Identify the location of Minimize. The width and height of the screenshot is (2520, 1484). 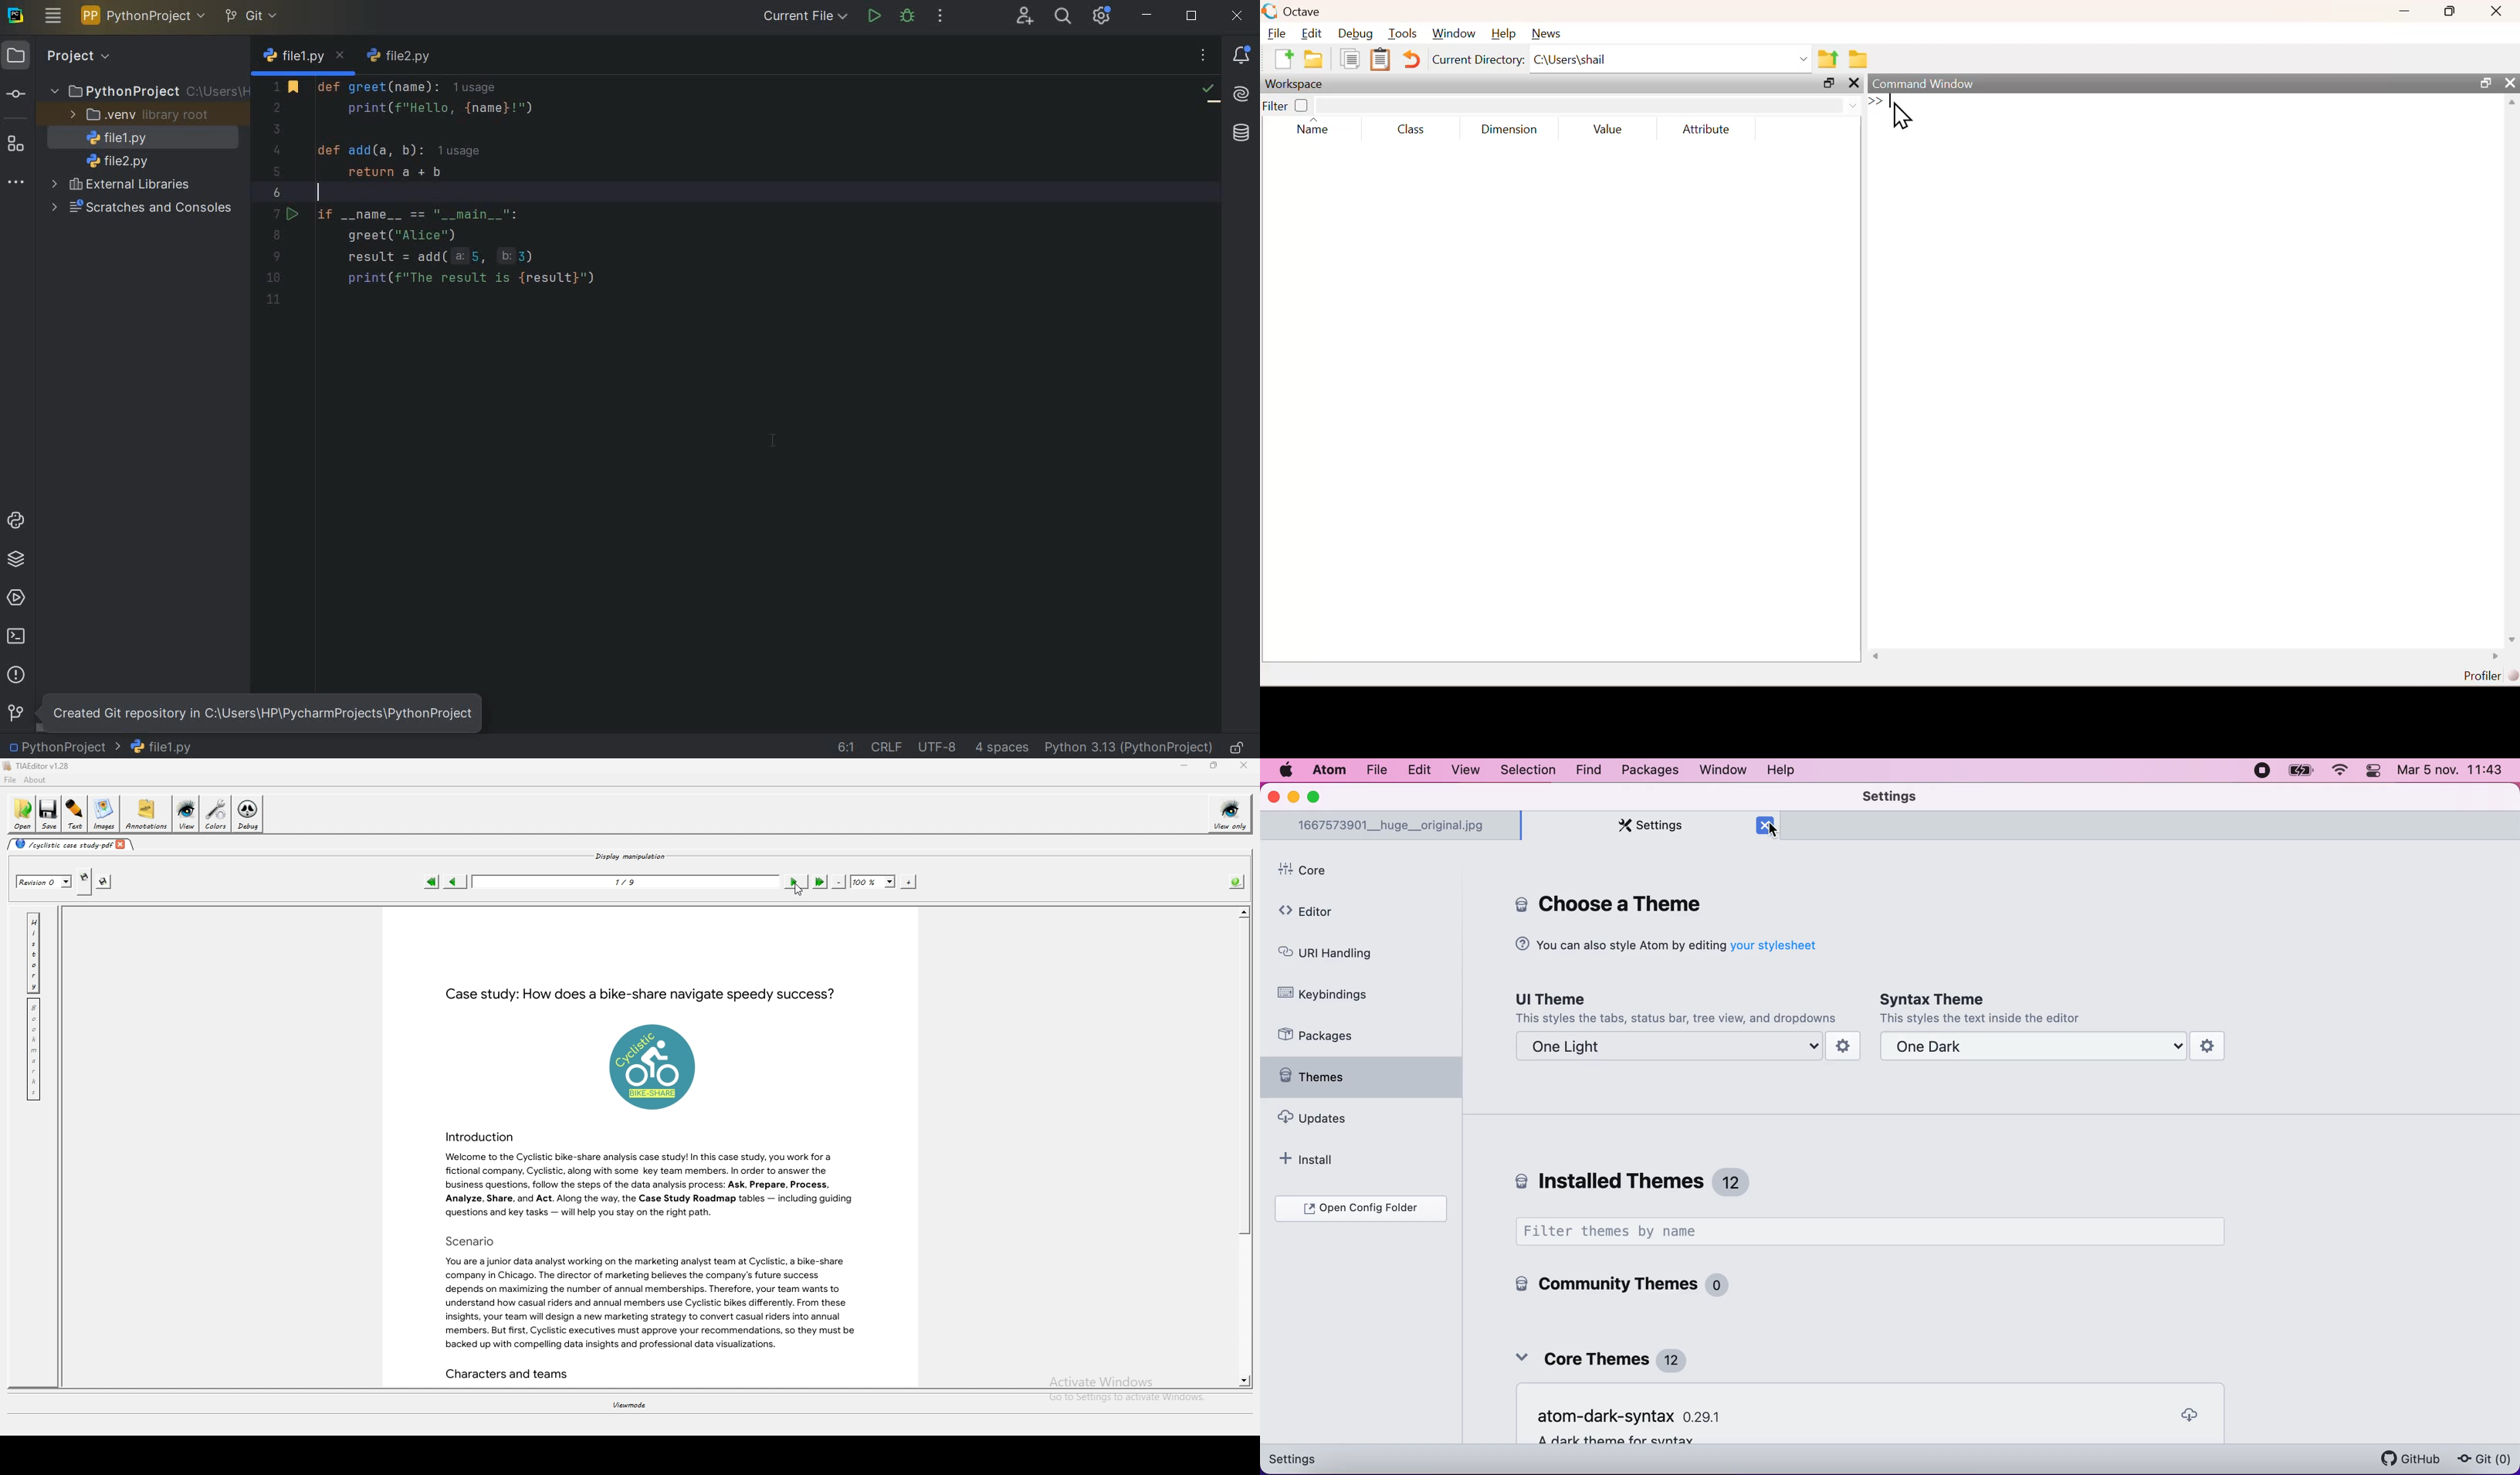
(2404, 11).